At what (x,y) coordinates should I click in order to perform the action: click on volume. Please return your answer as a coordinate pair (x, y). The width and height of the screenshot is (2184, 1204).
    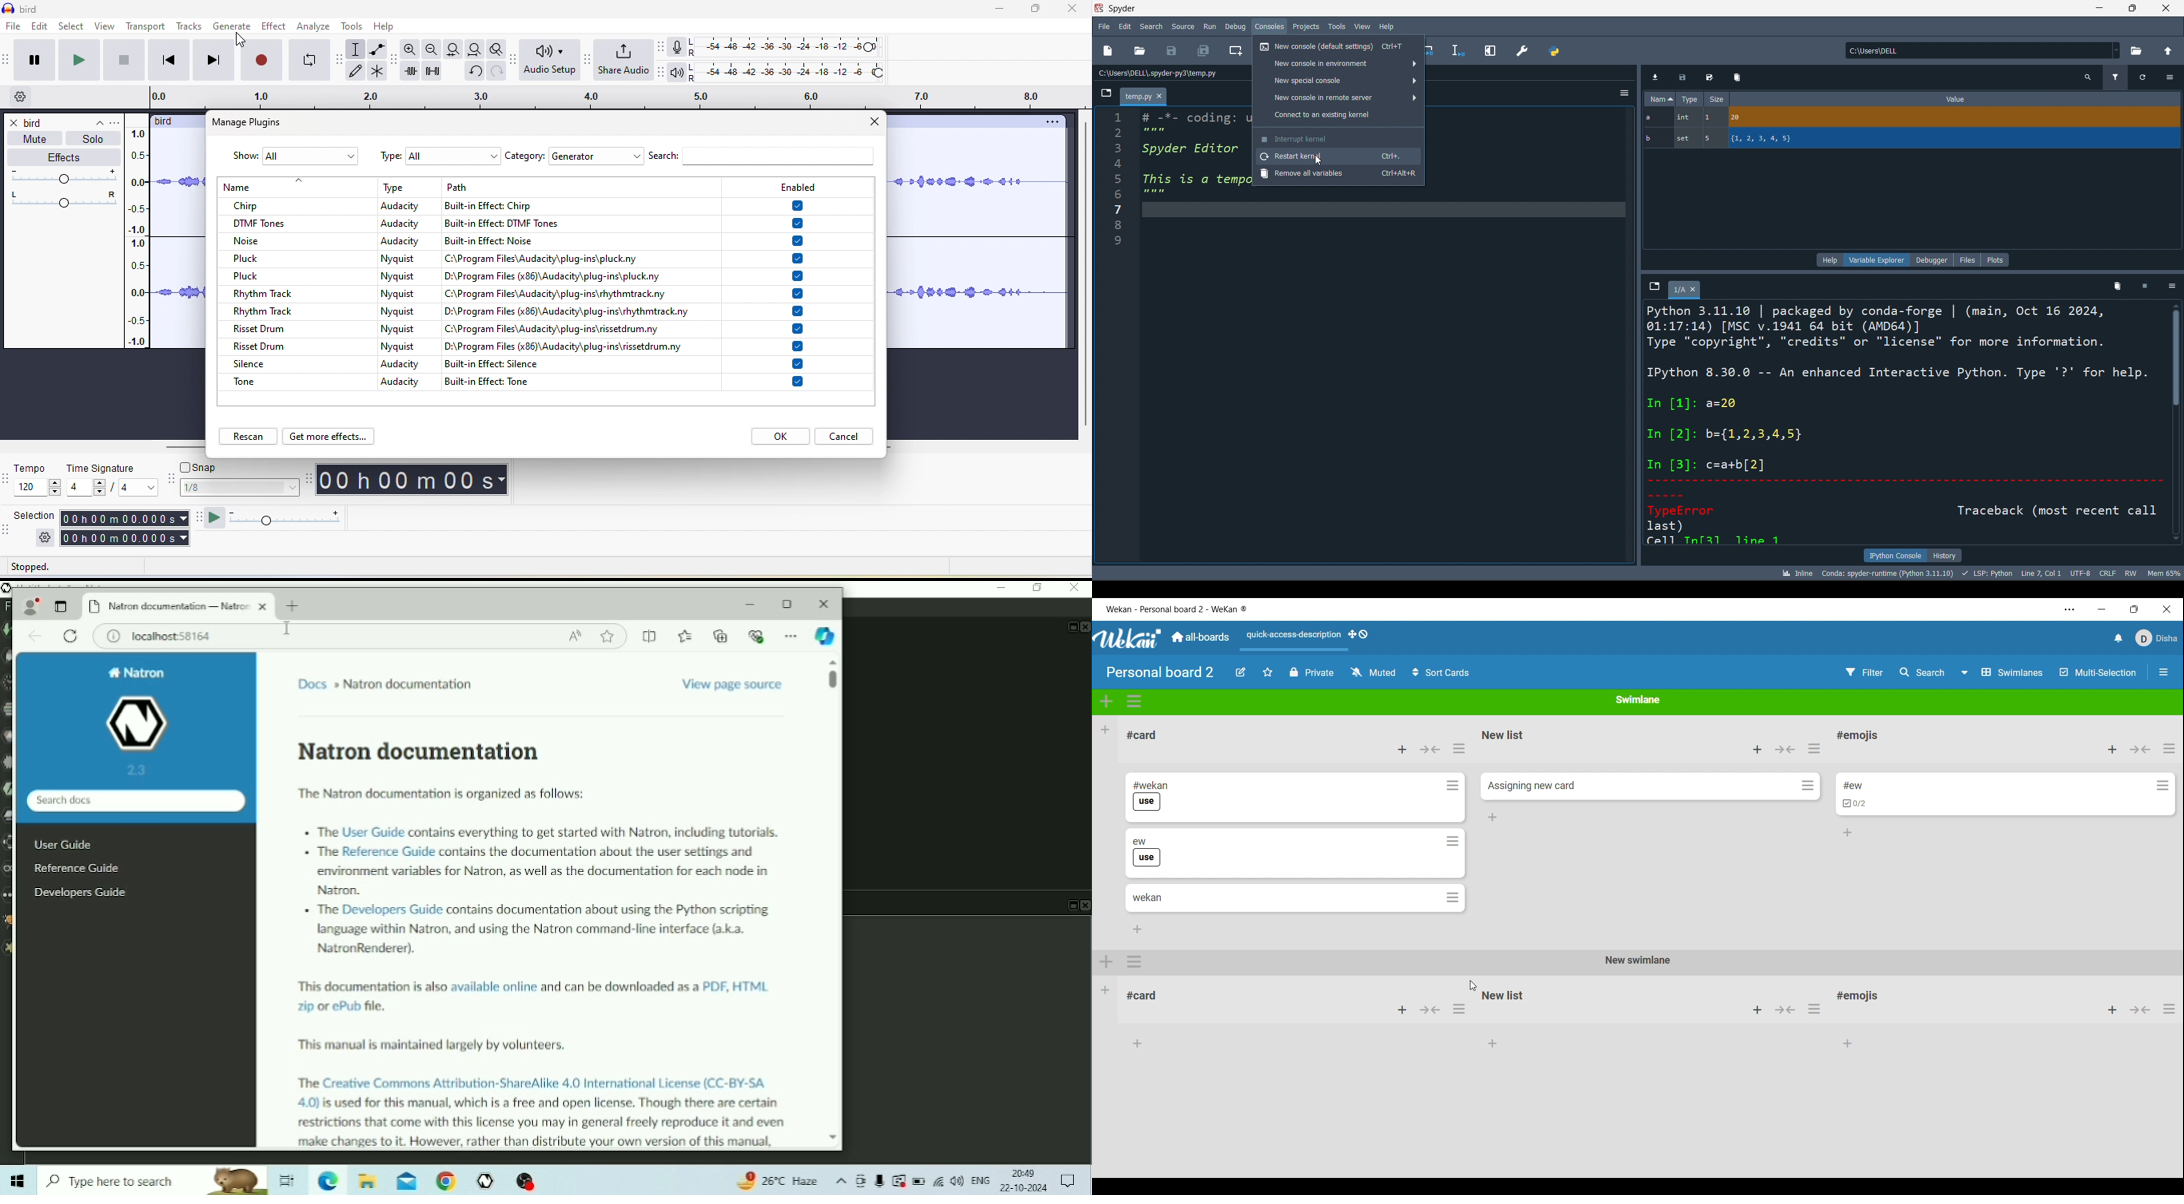
    Looking at the image, I should click on (60, 177).